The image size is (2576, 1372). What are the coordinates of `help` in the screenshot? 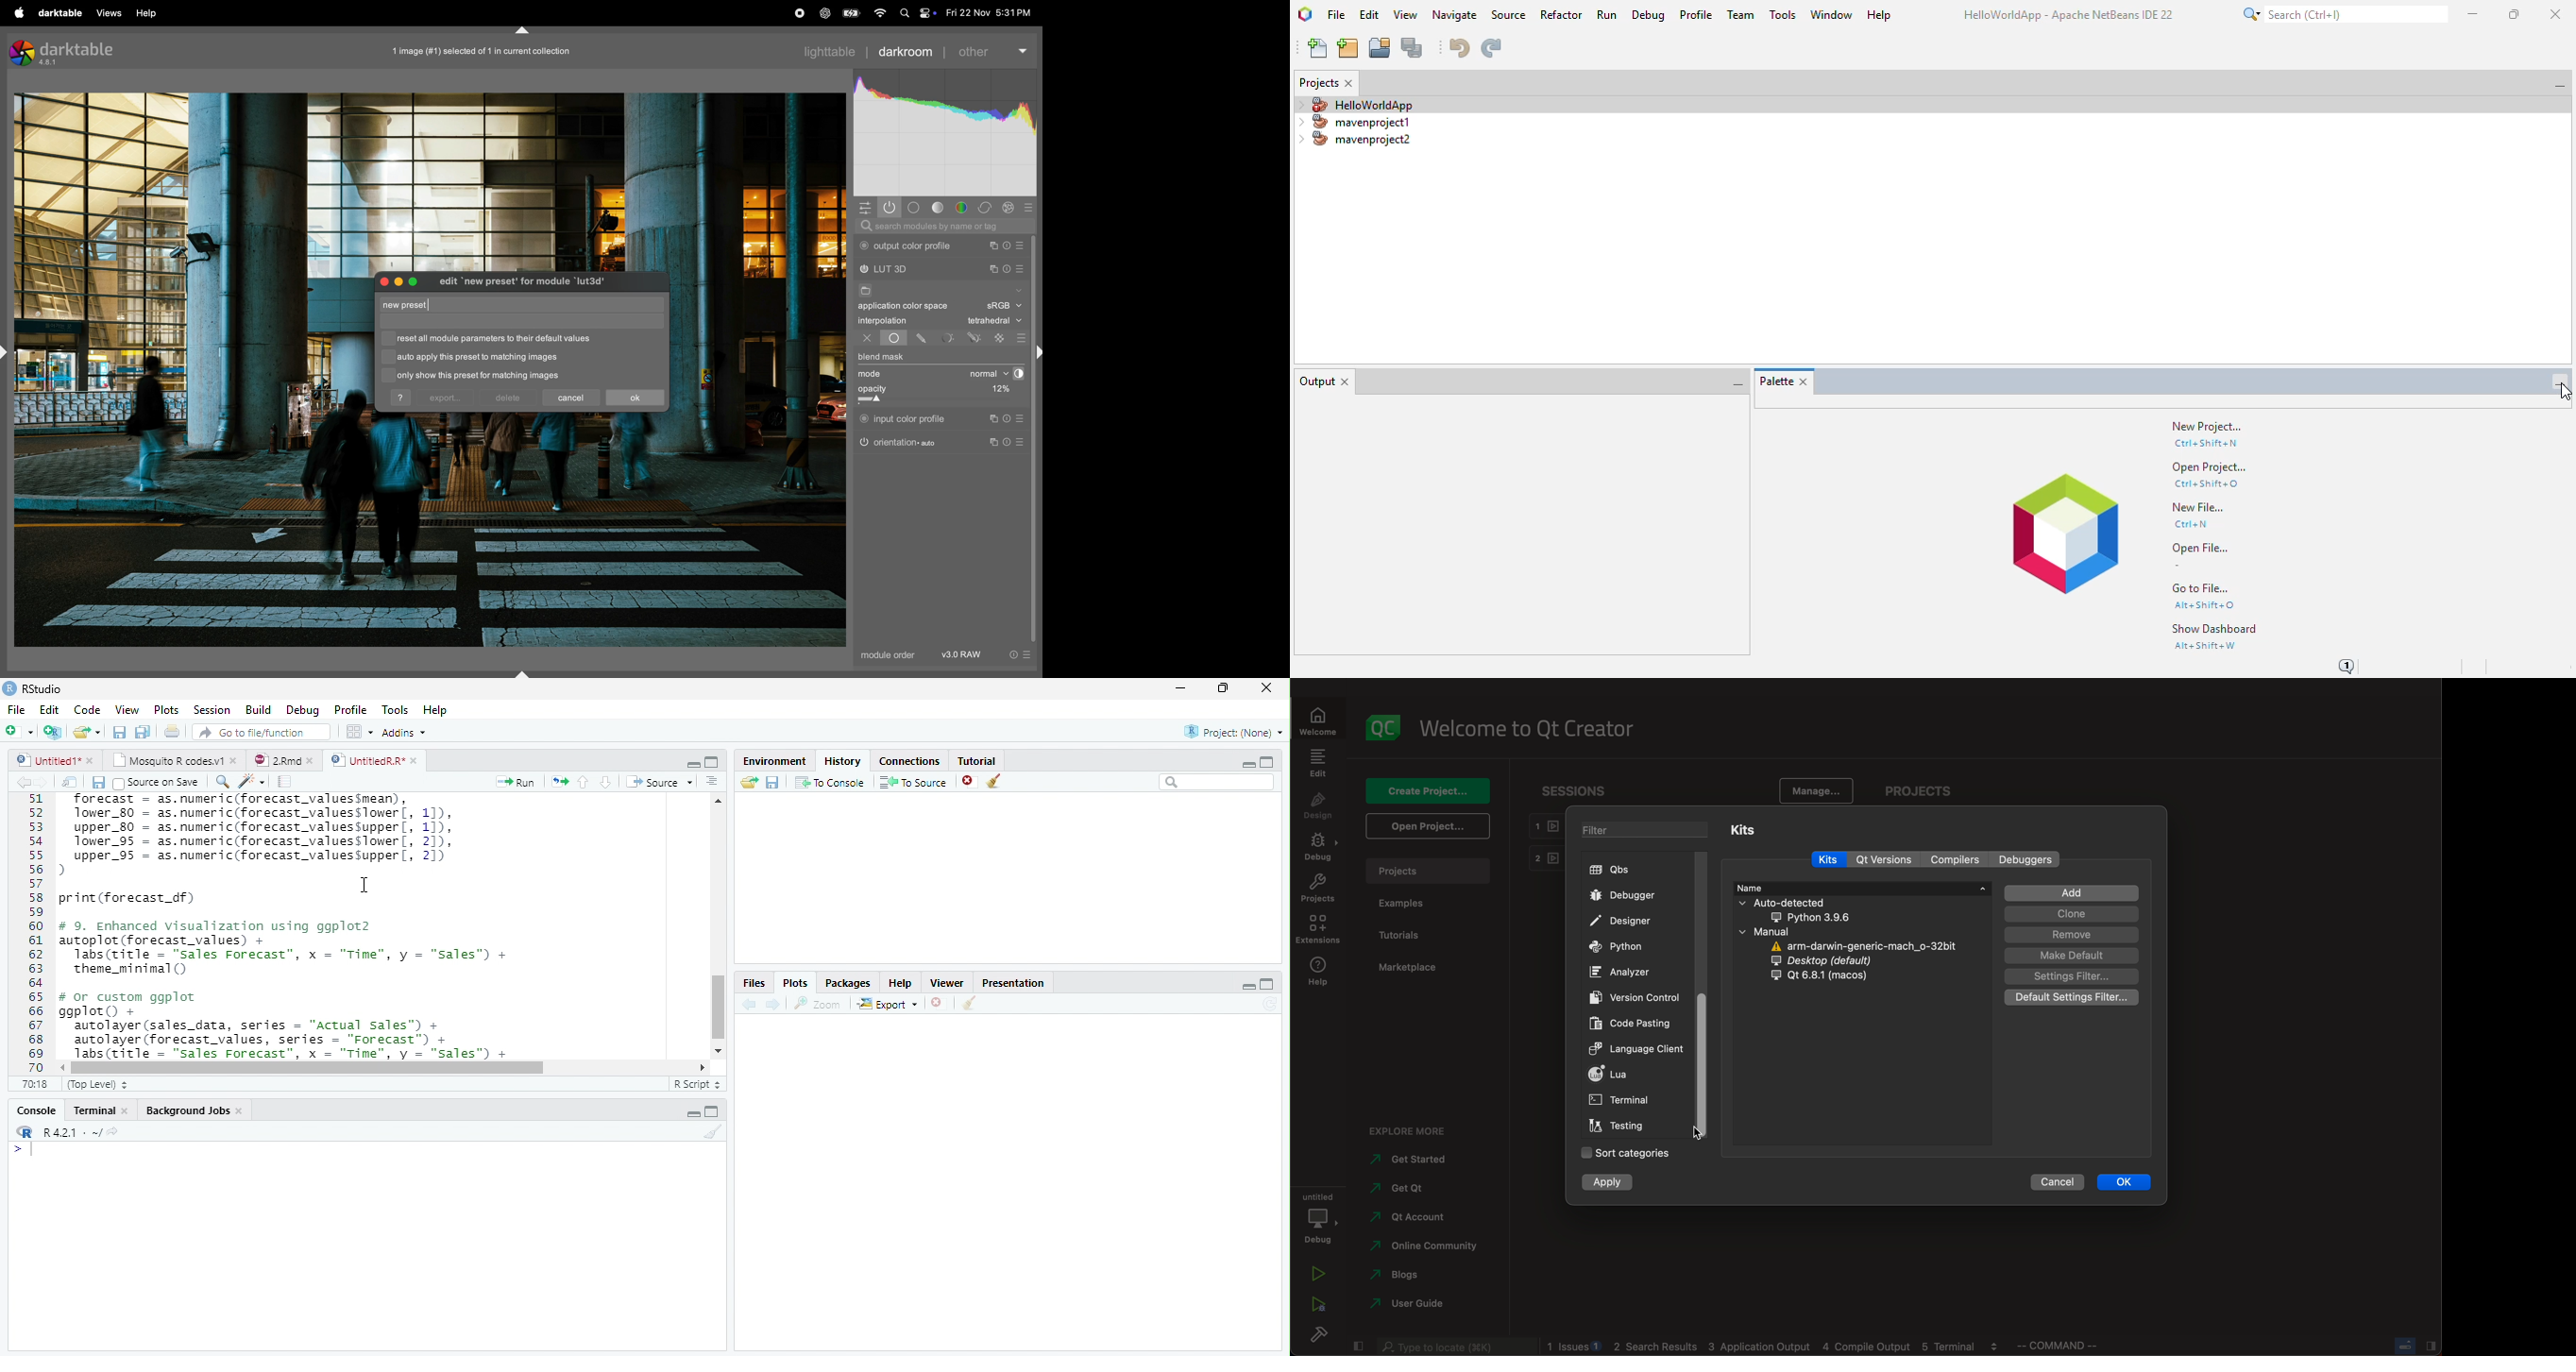 It's located at (1319, 973).